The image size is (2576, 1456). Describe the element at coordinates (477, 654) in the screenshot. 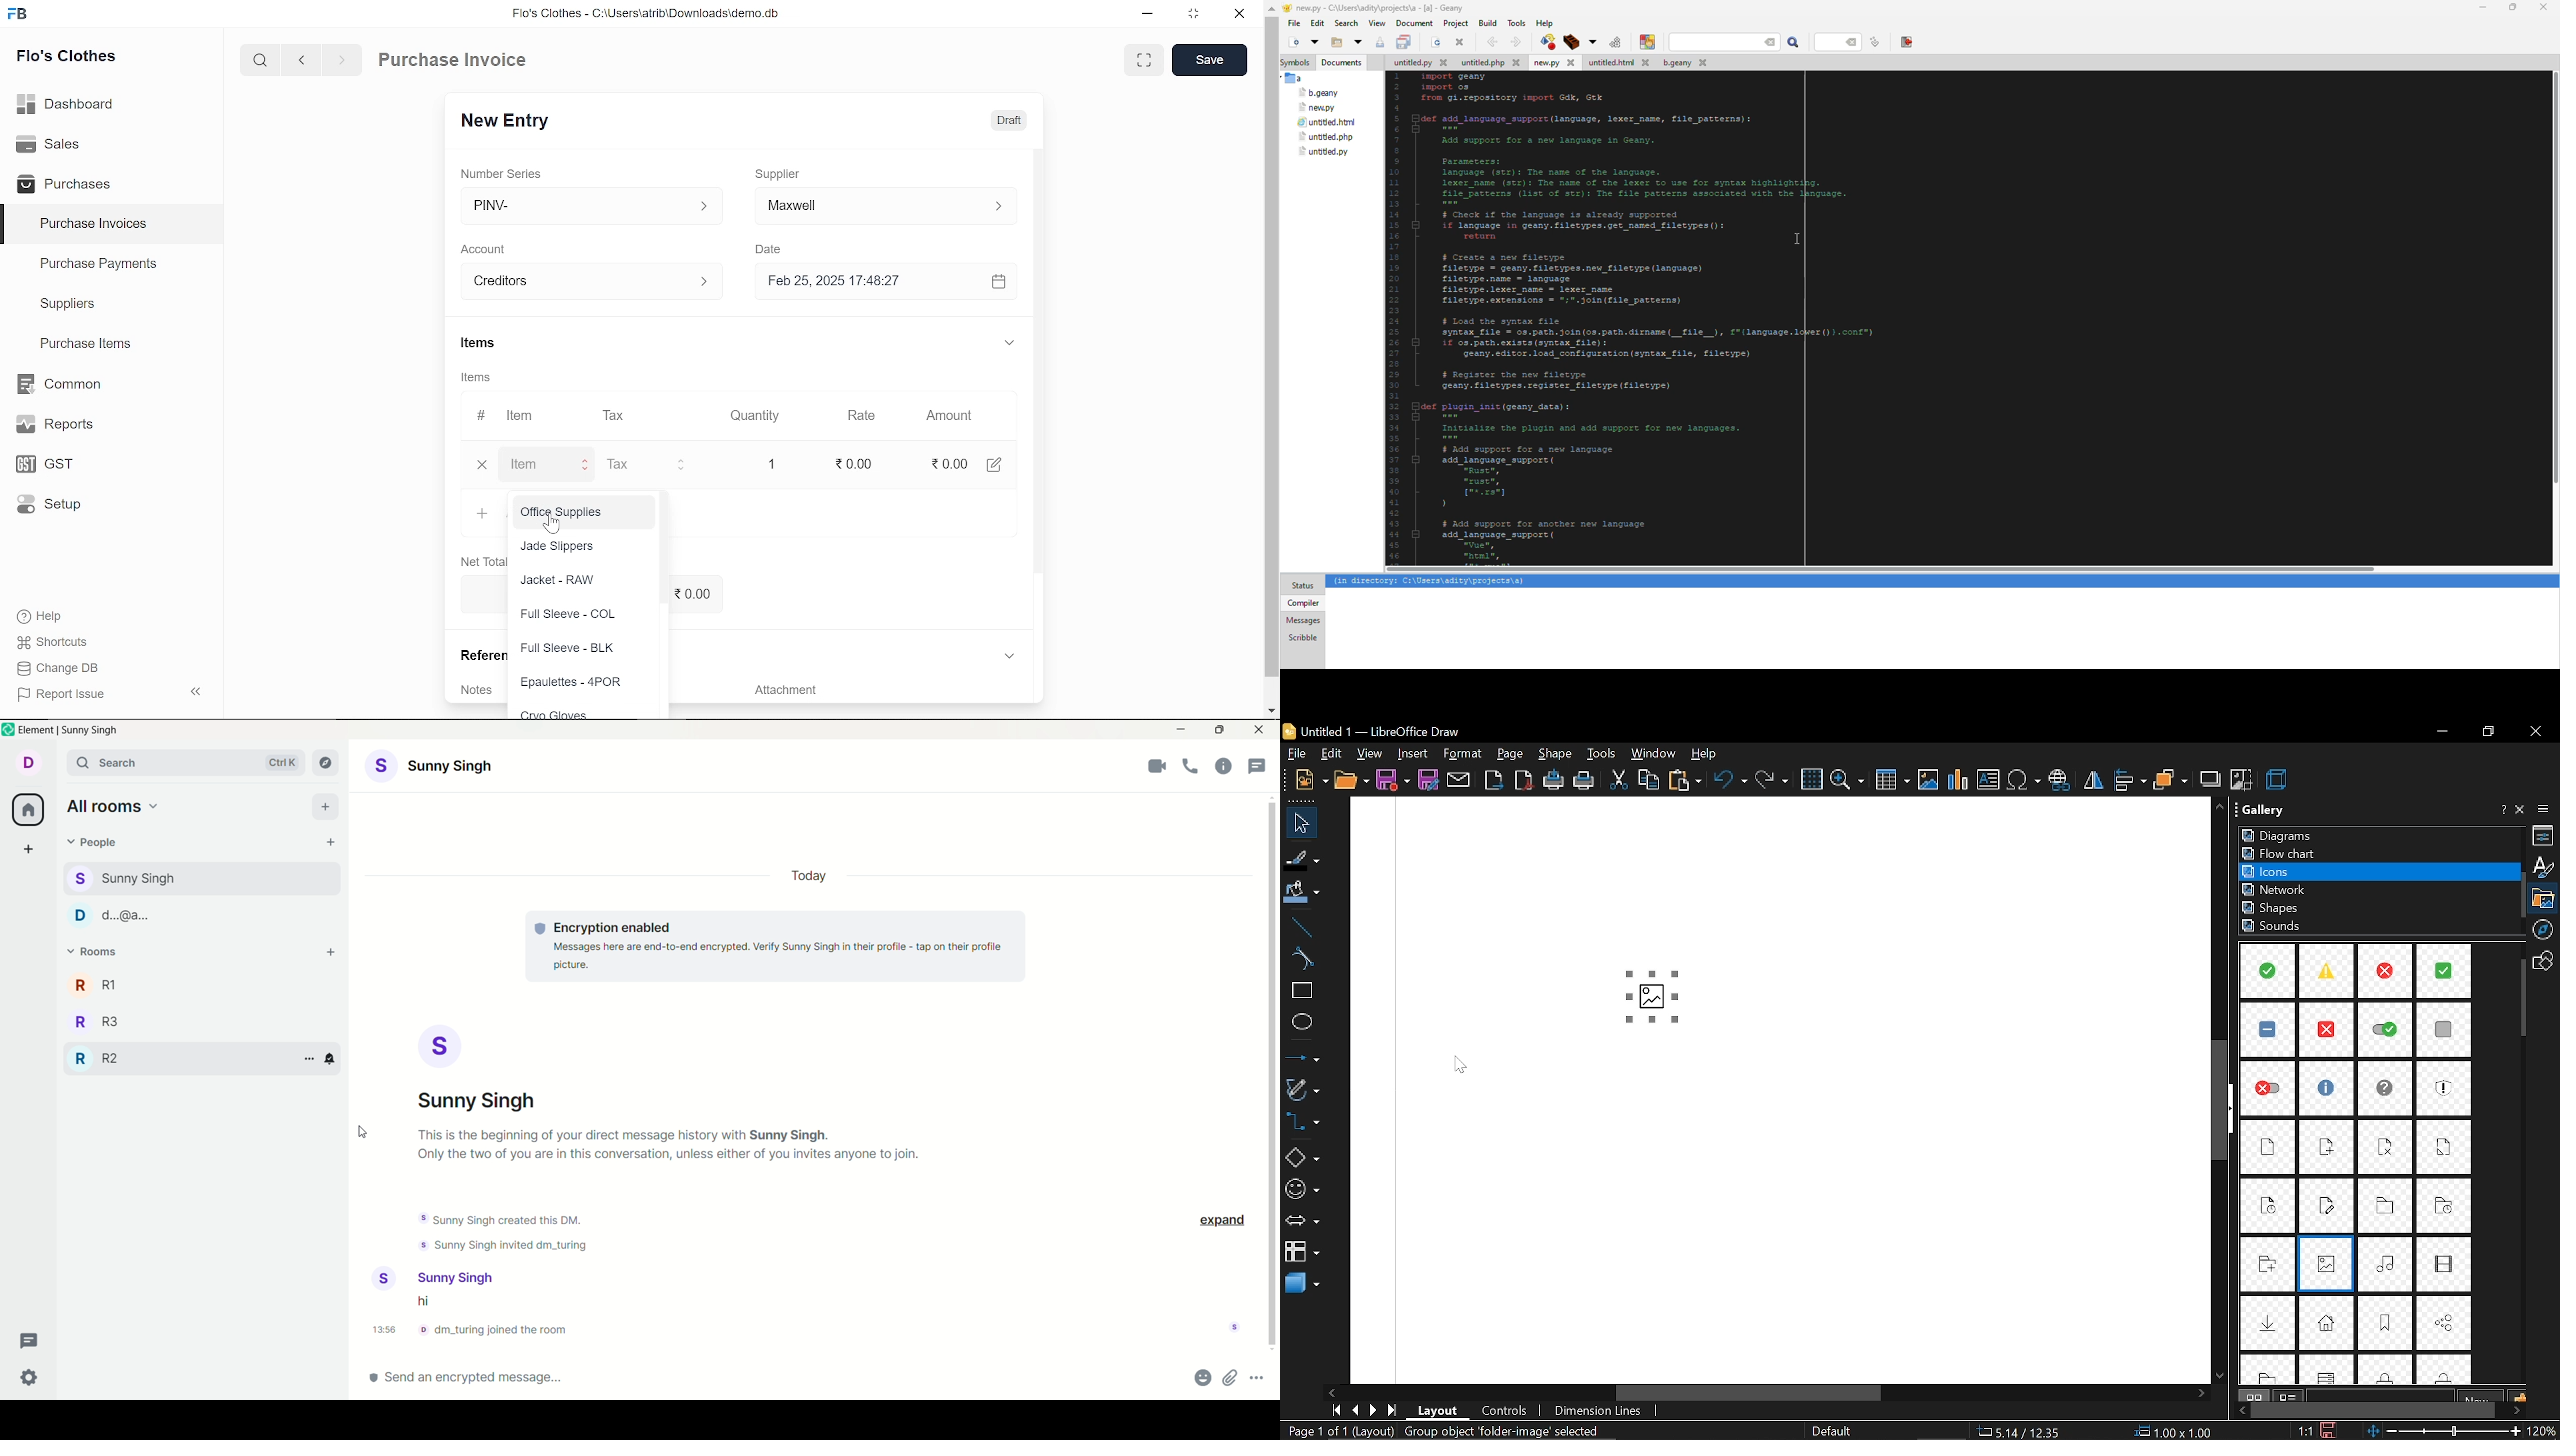

I see `References.` at that location.